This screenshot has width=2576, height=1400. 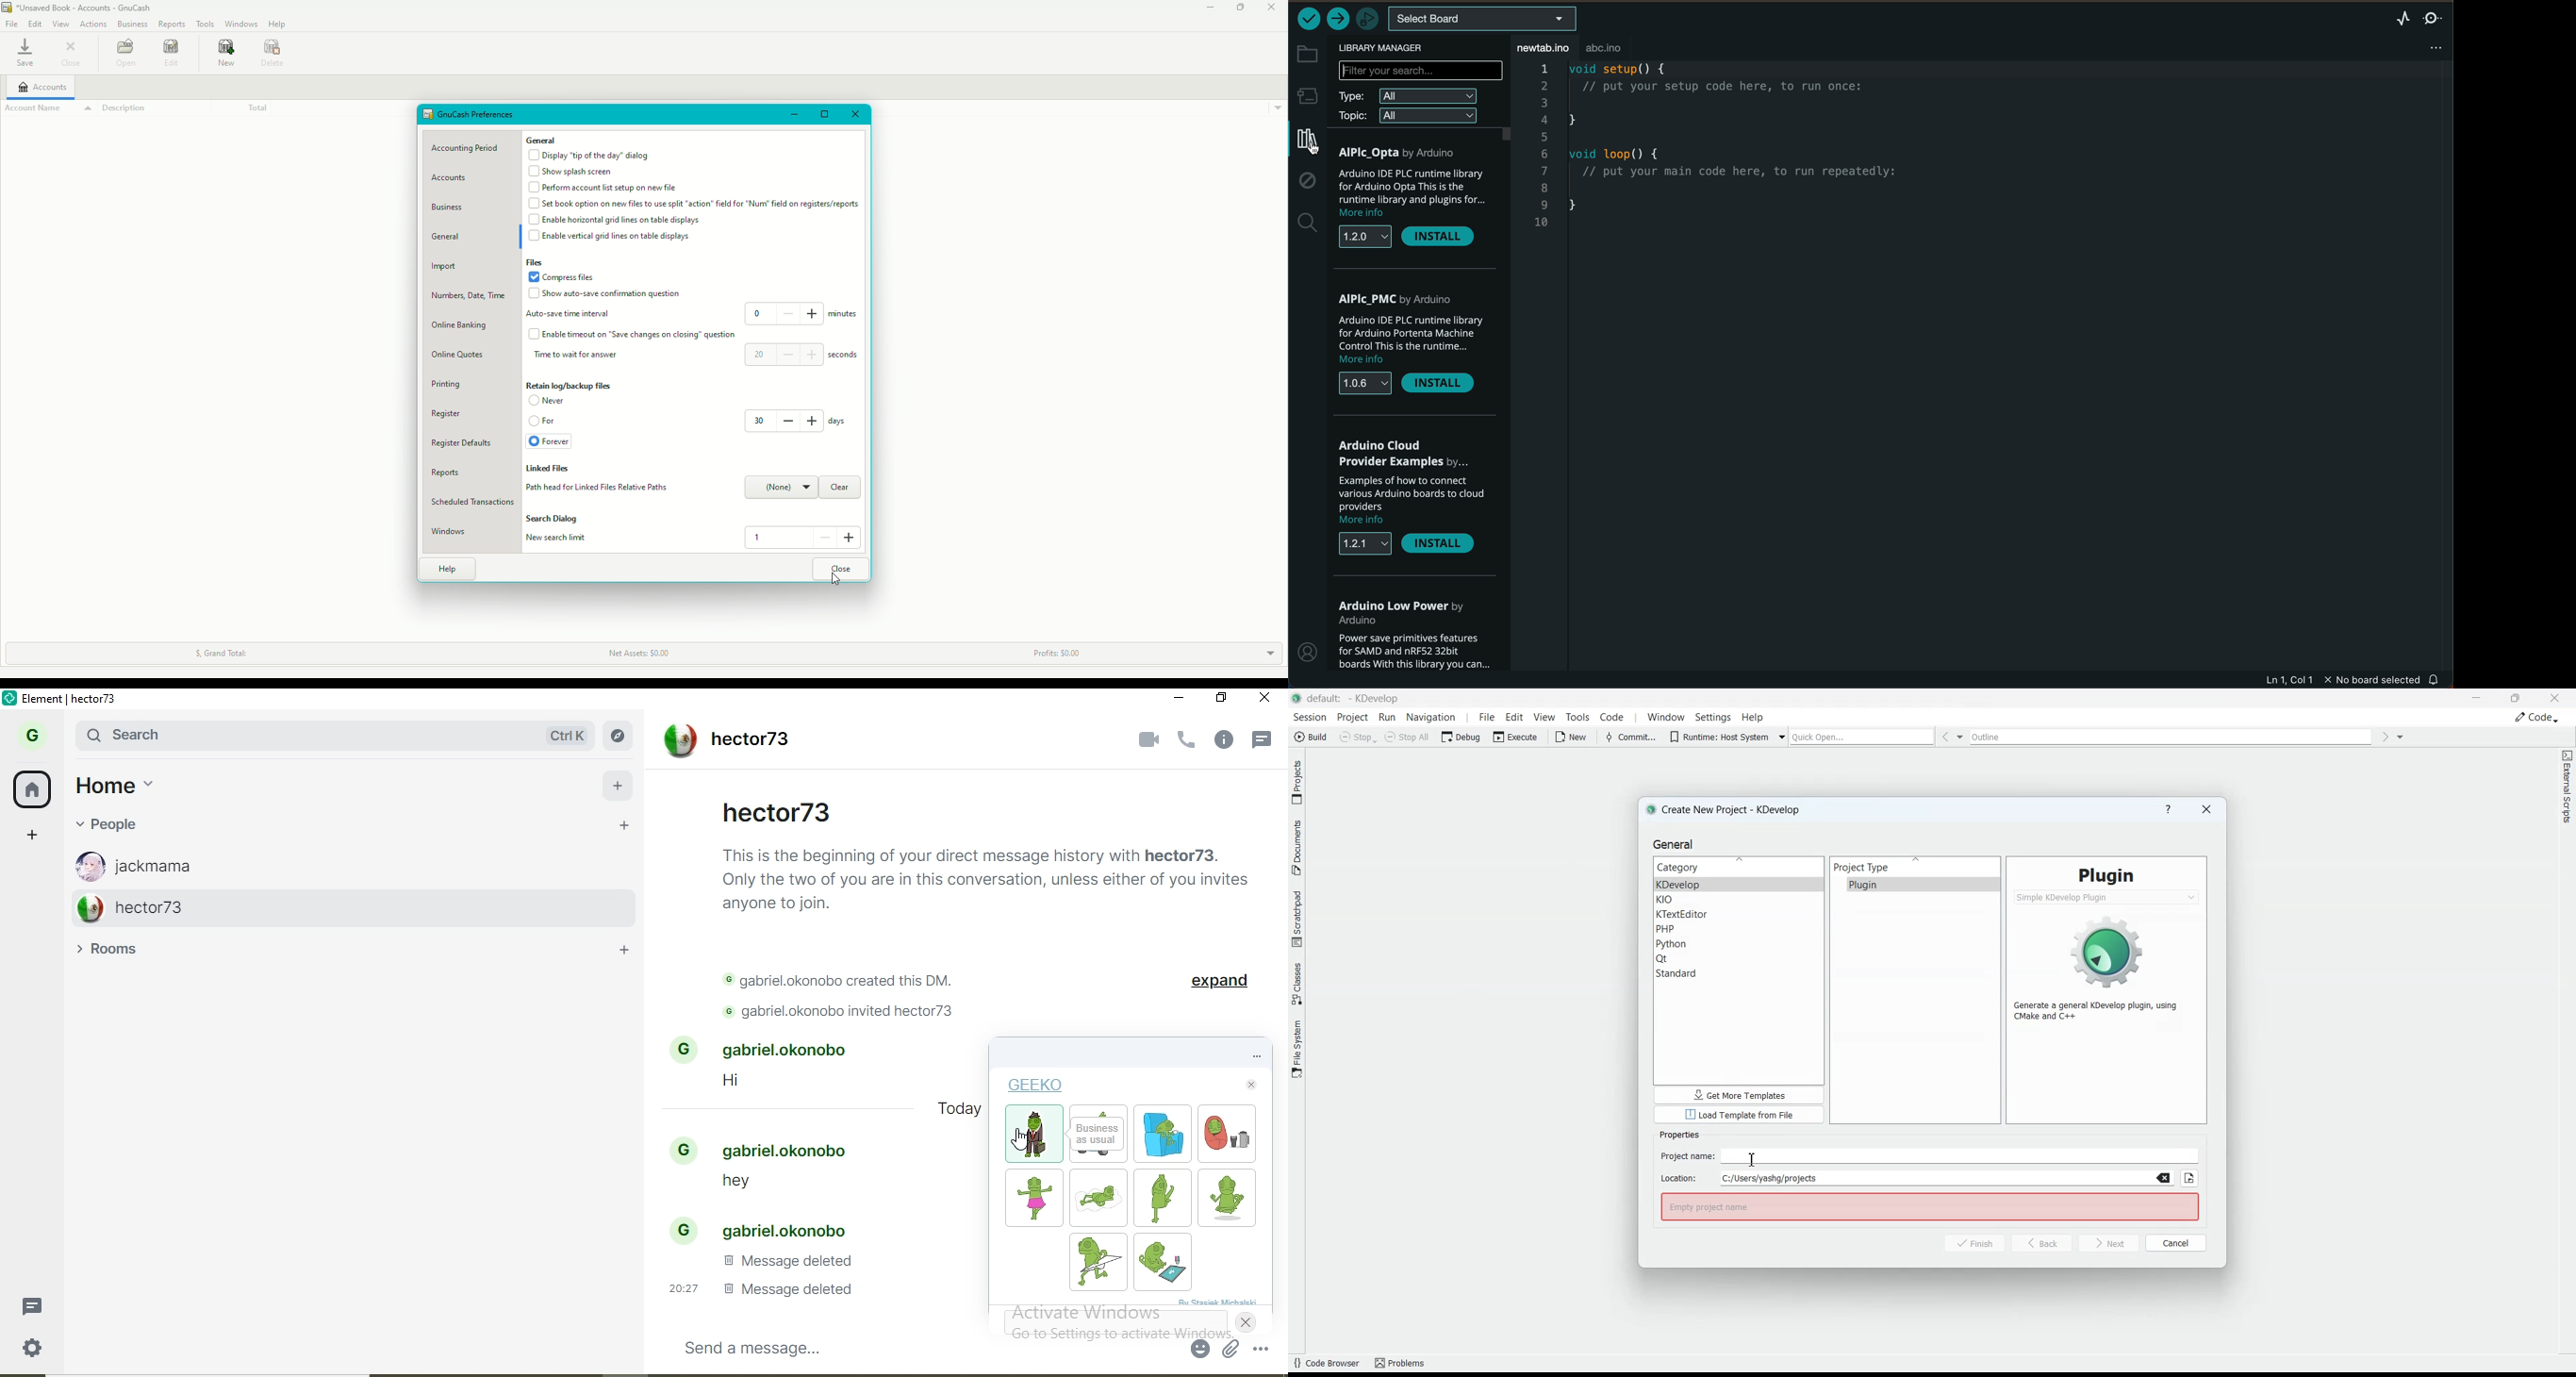 What do you see at coordinates (1021, 1139) in the screenshot?
I see `CURSOR` at bounding box center [1021, 1139].